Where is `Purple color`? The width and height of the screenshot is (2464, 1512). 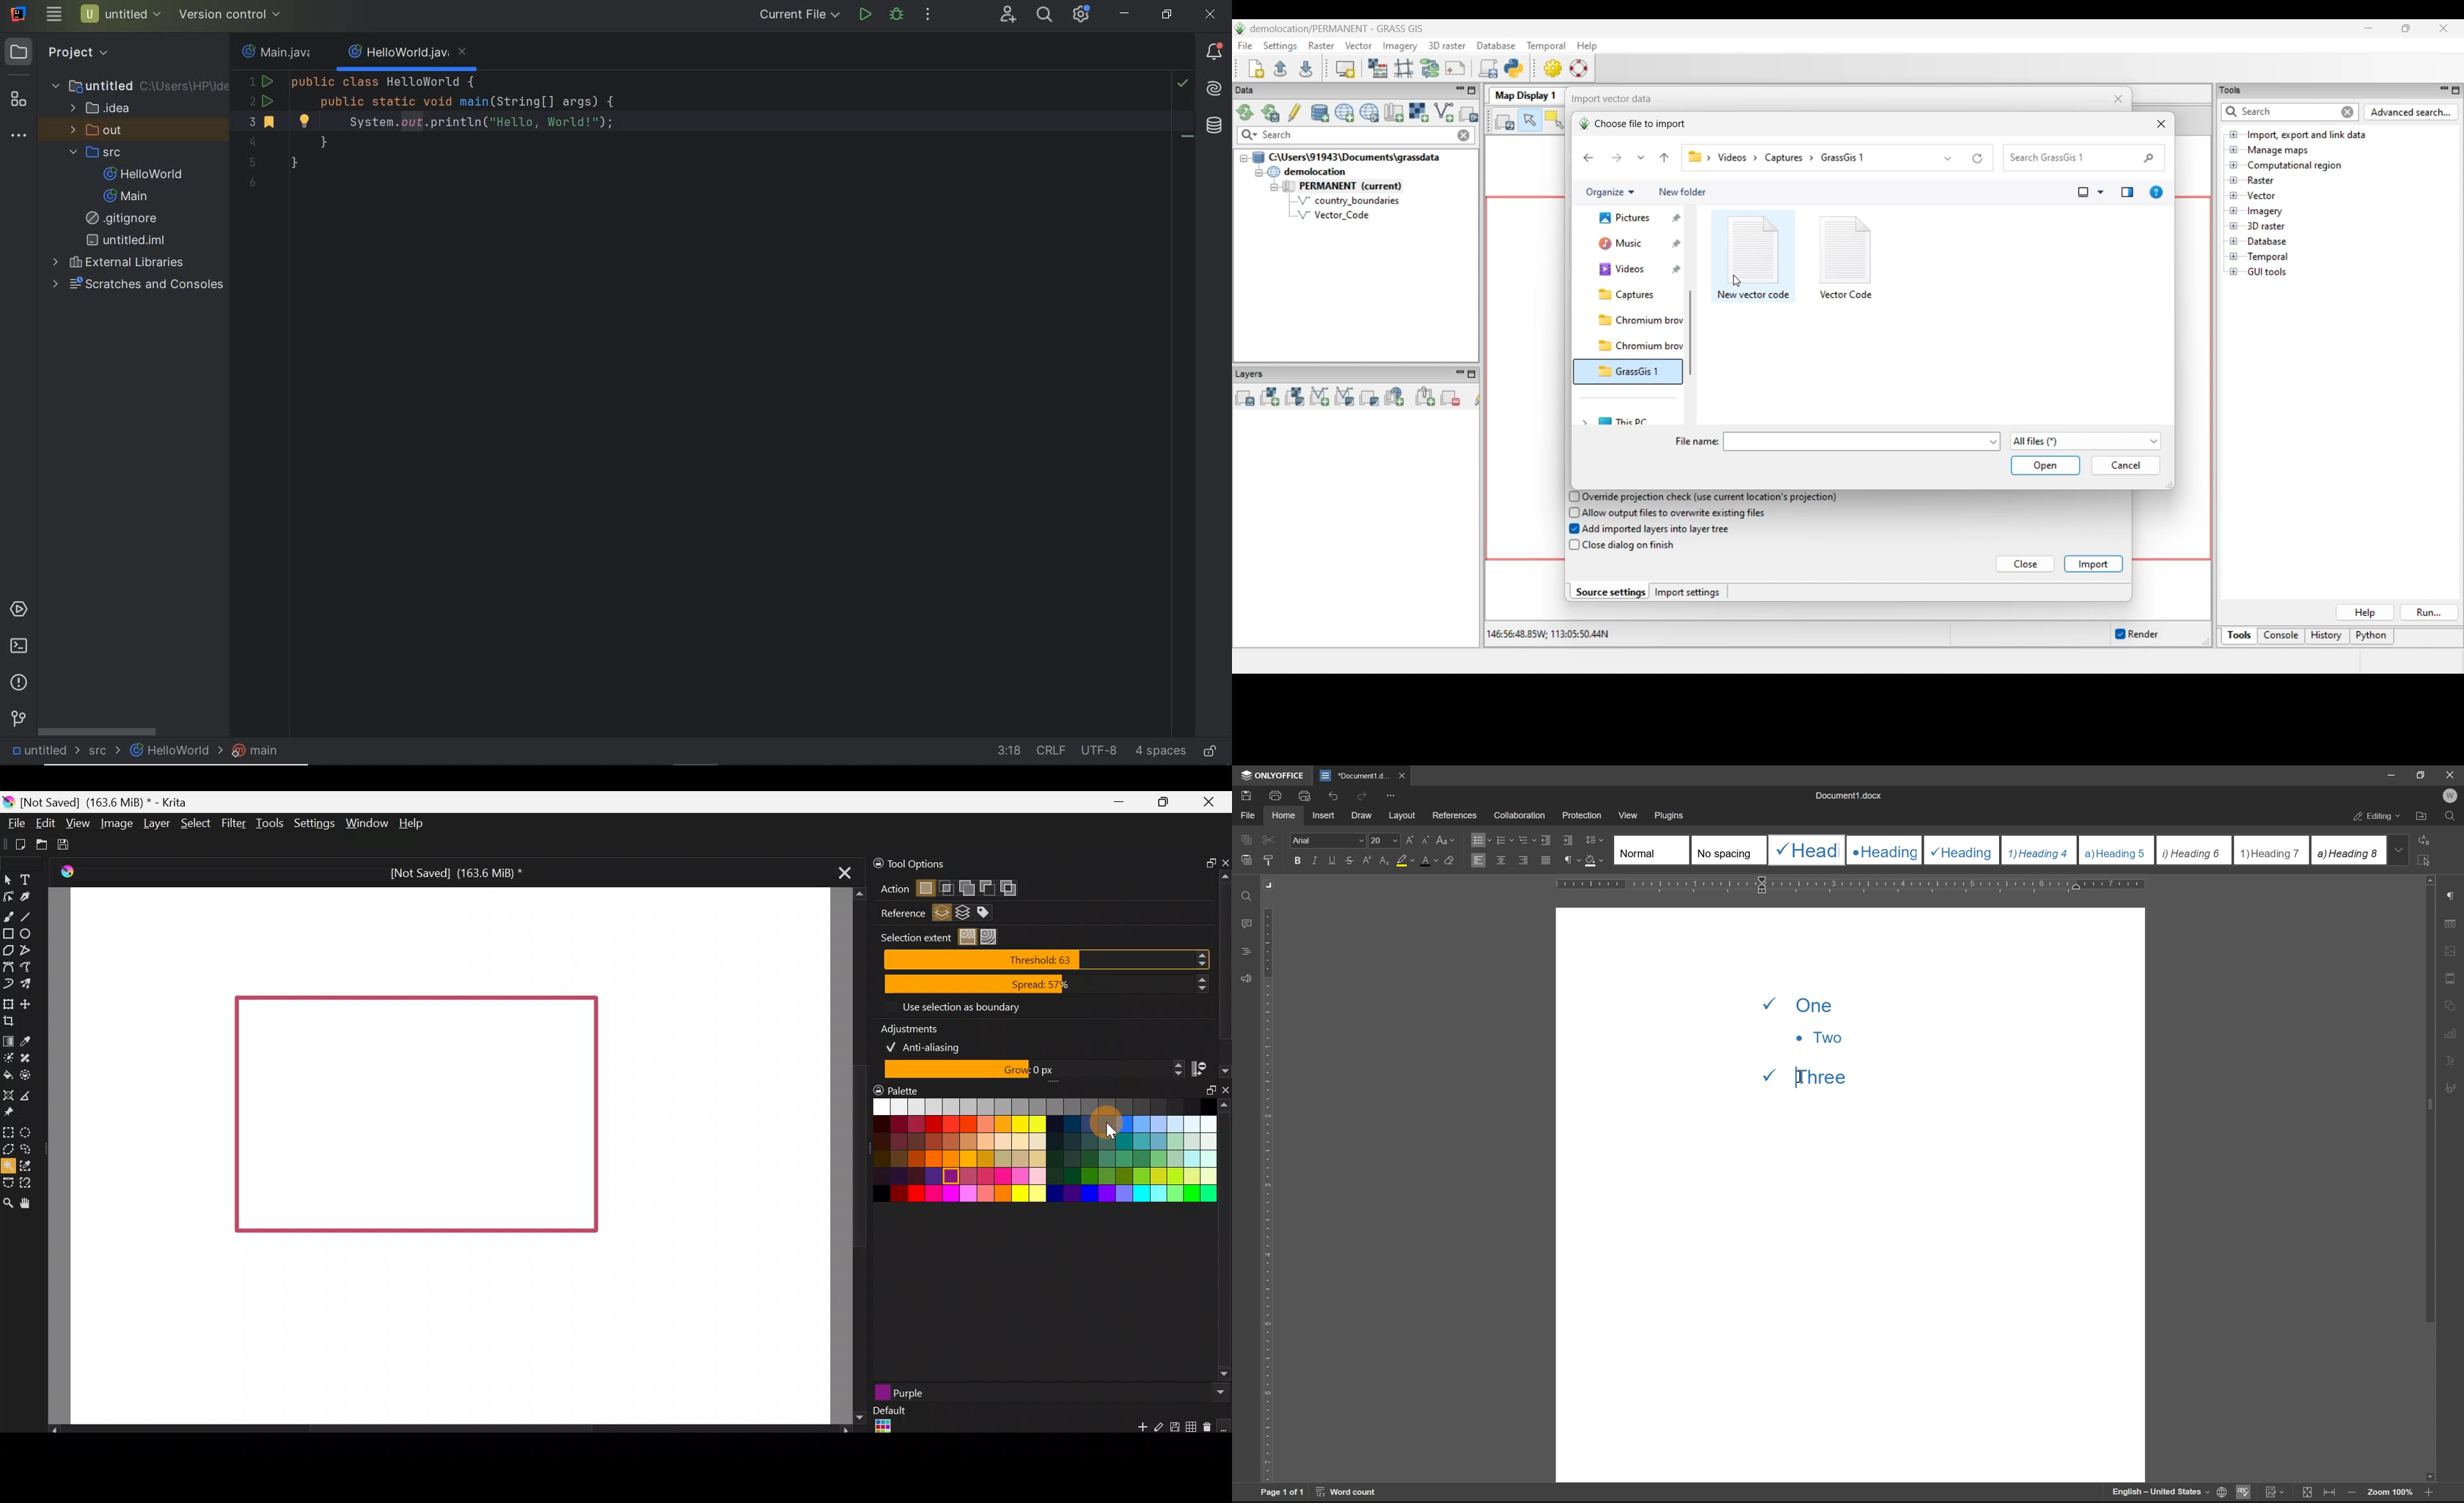 Purple color is located at coordinates (980, 1392).